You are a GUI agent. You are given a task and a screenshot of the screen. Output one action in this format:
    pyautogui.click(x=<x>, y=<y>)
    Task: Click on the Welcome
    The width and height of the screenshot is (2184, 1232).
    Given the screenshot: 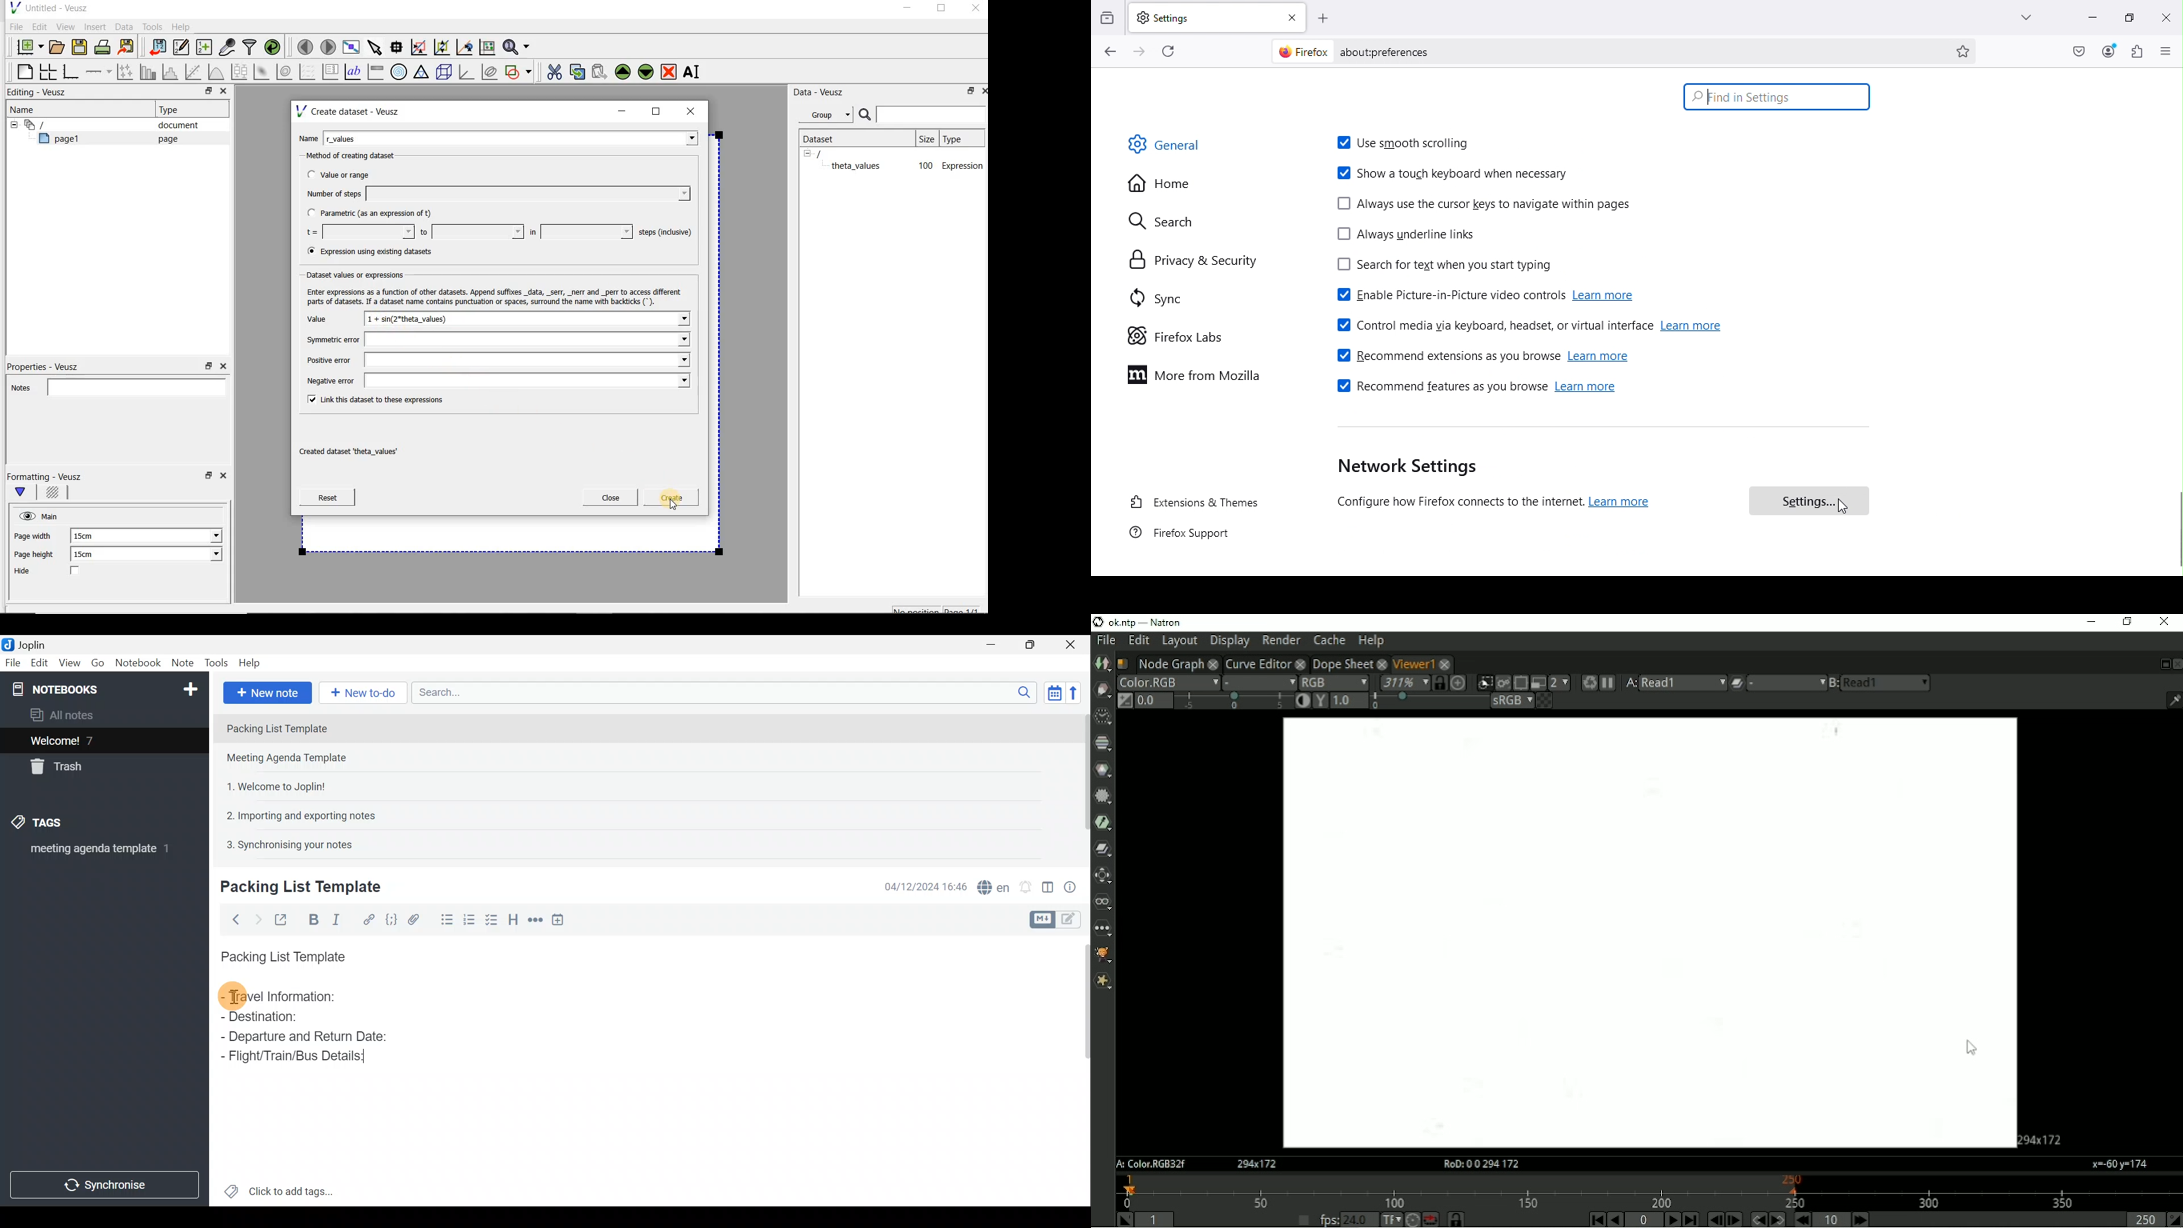 What is the action you would take?
    pyautogui.click(x=87, y=740)
    